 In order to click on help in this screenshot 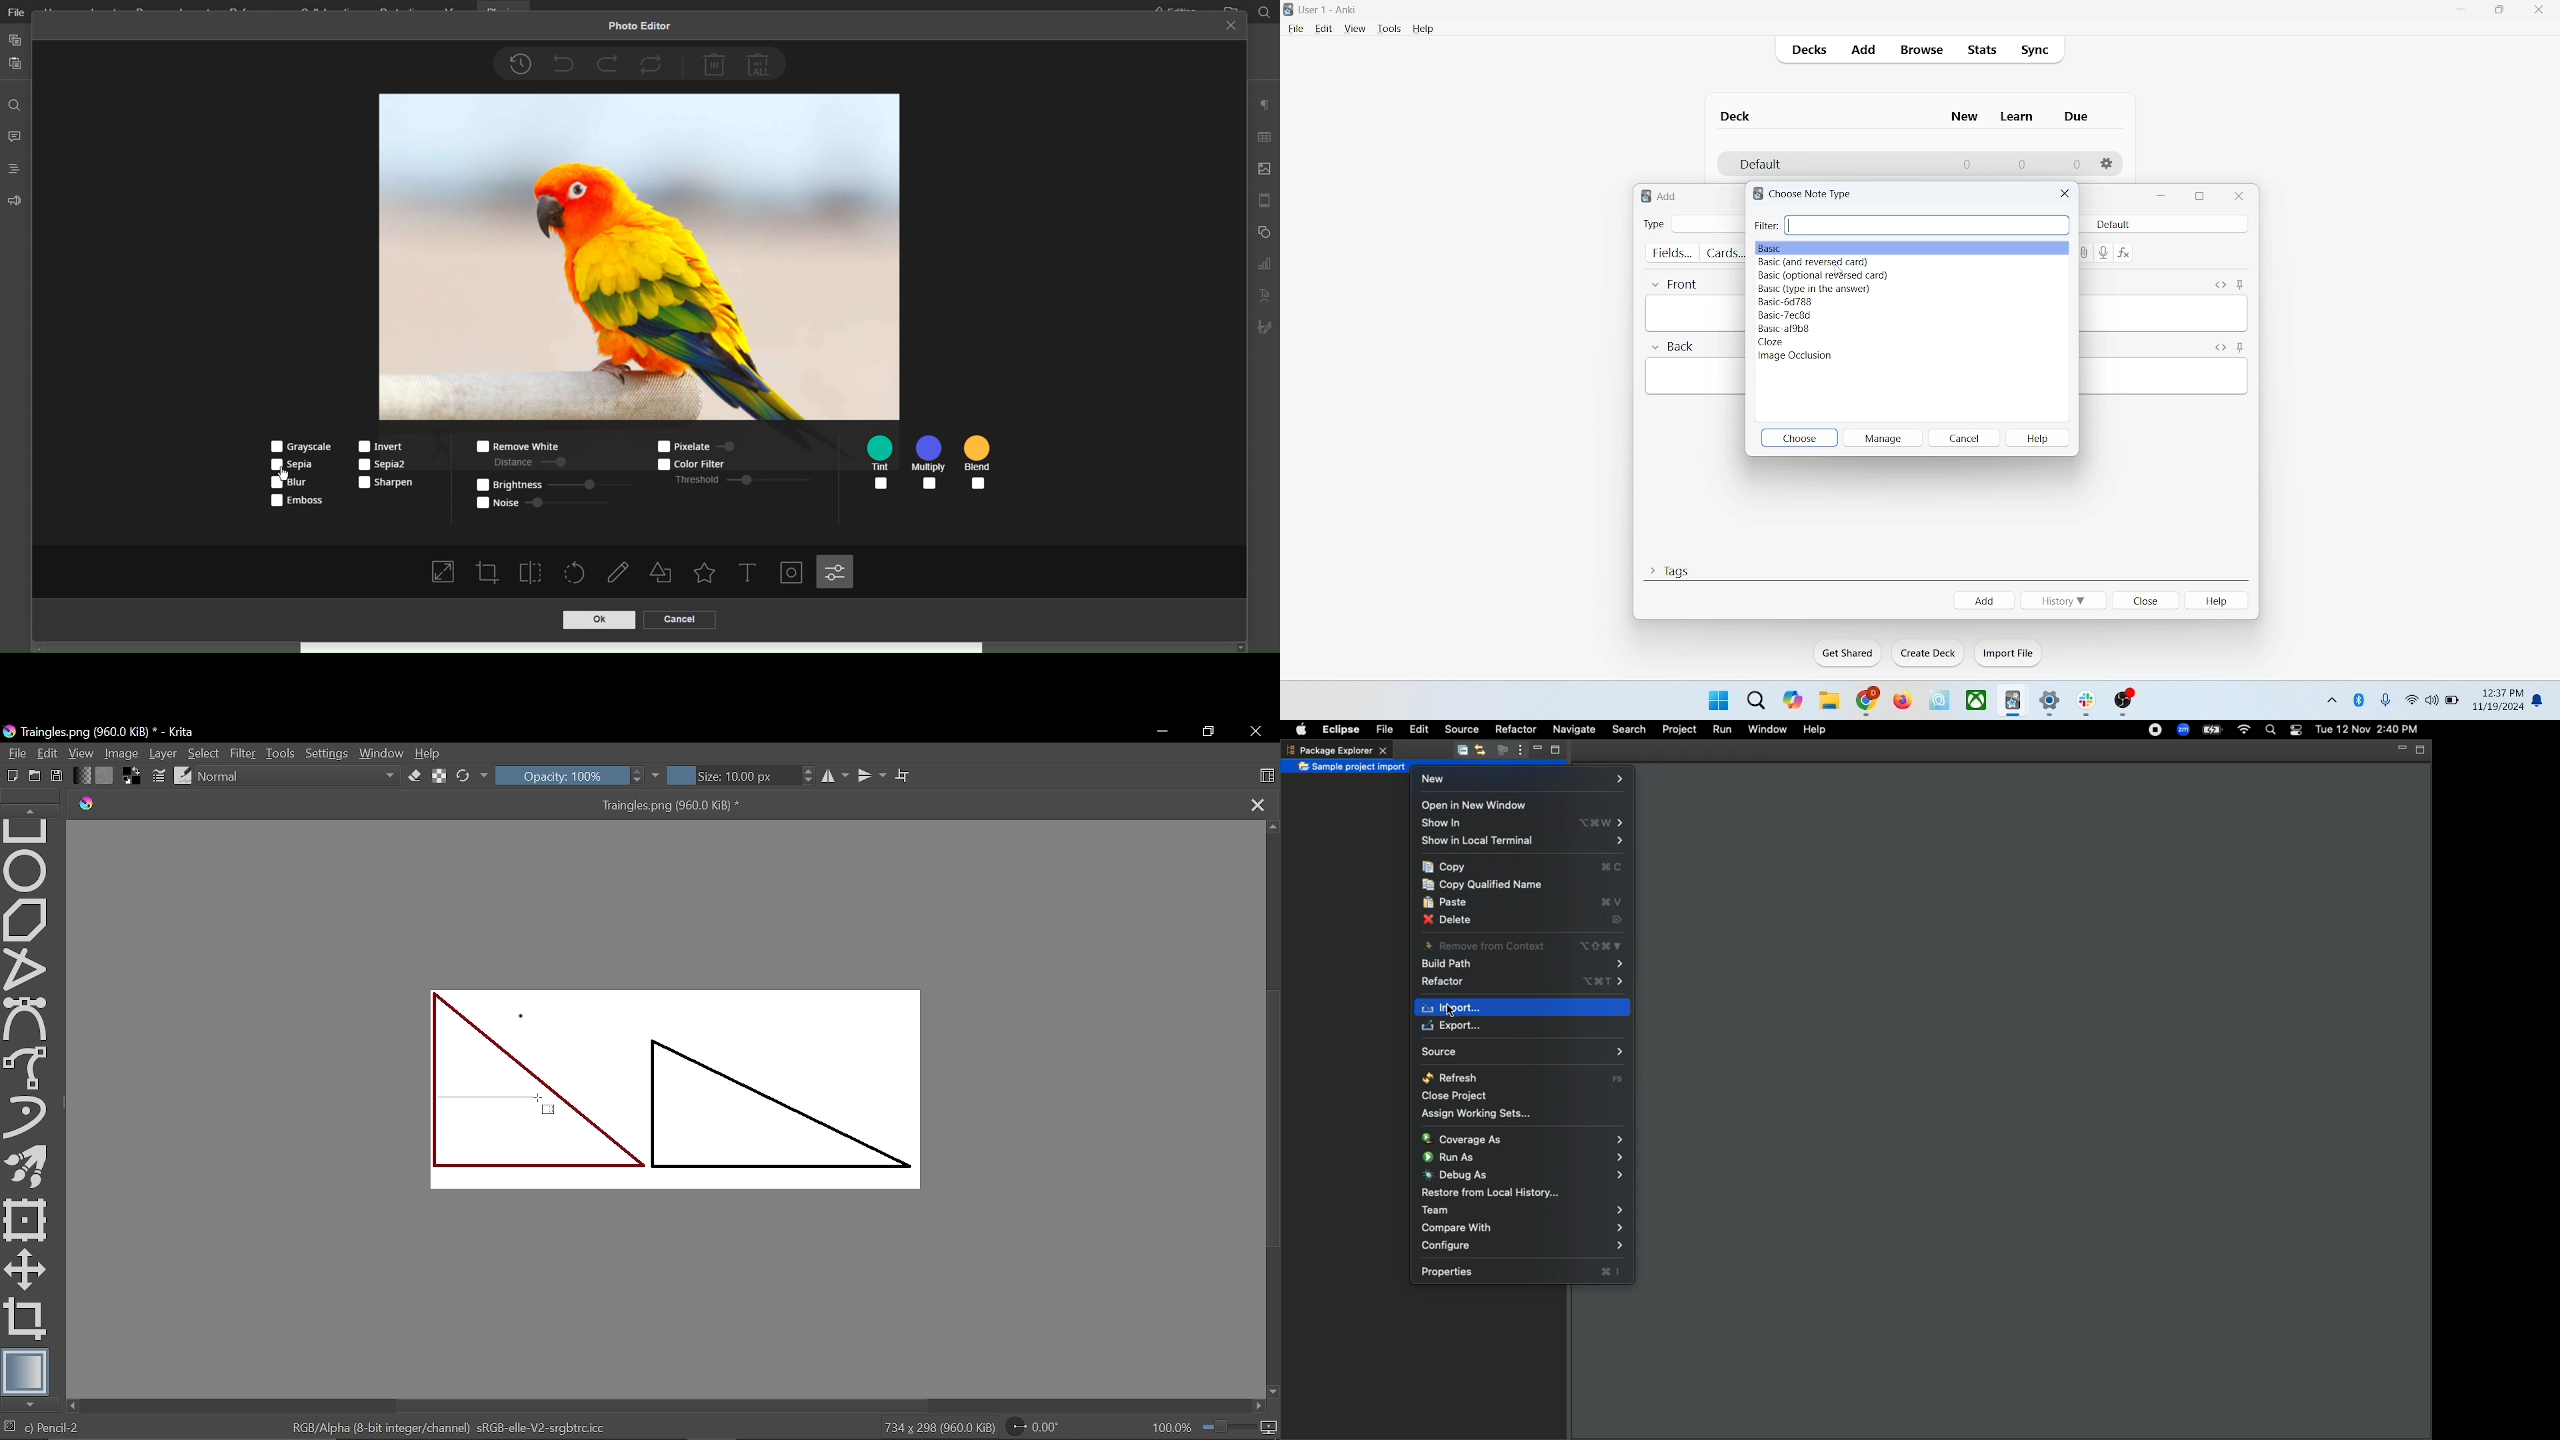, I will do `click(1424, 30)`.